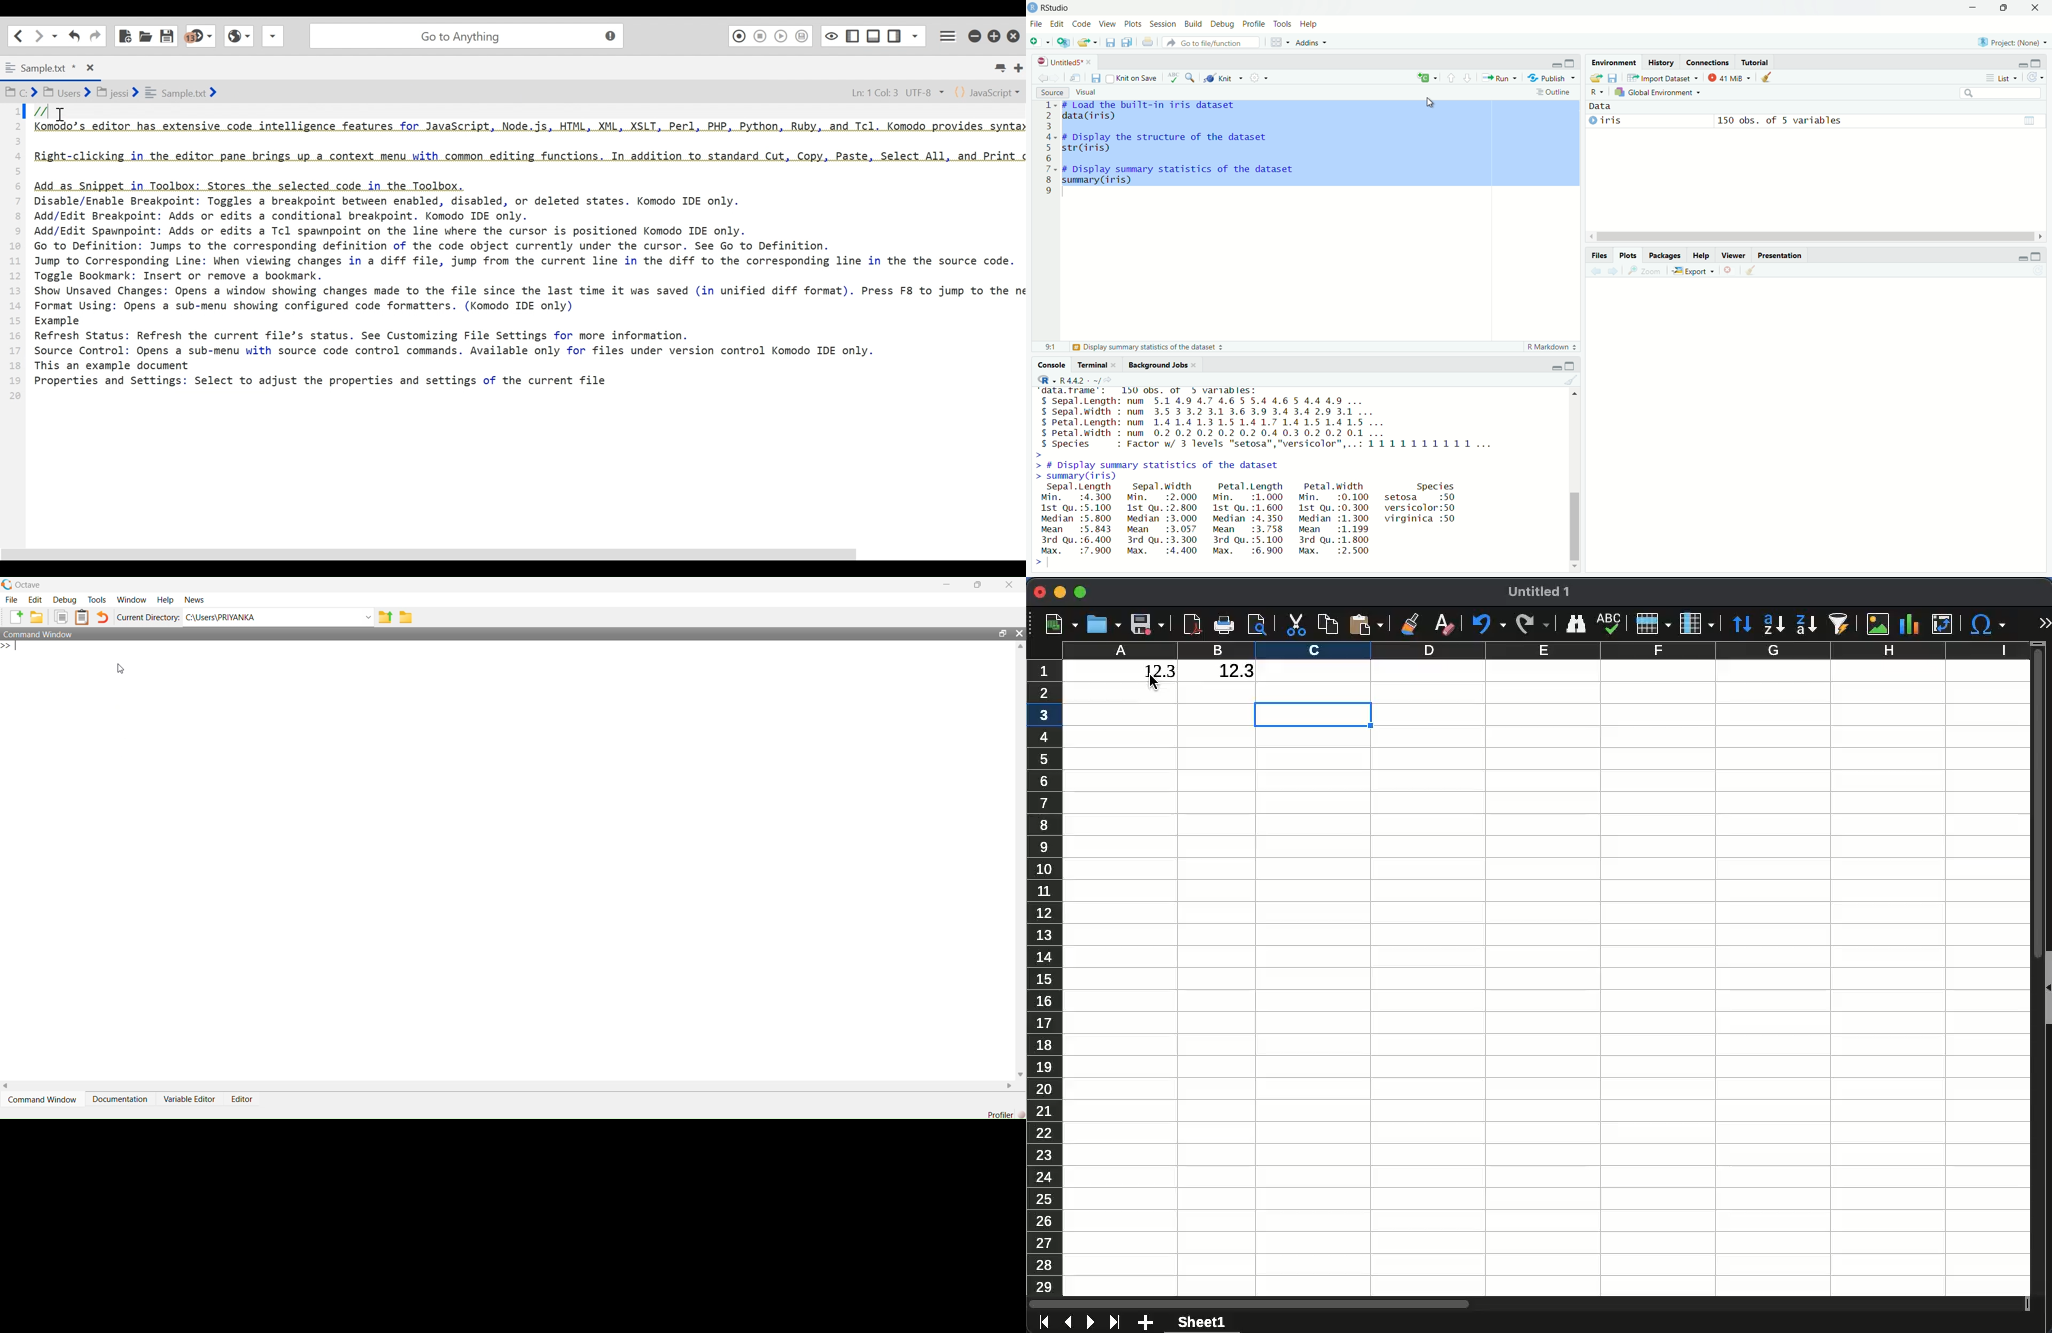  I want to click on Minimize, so click(1973, 7).